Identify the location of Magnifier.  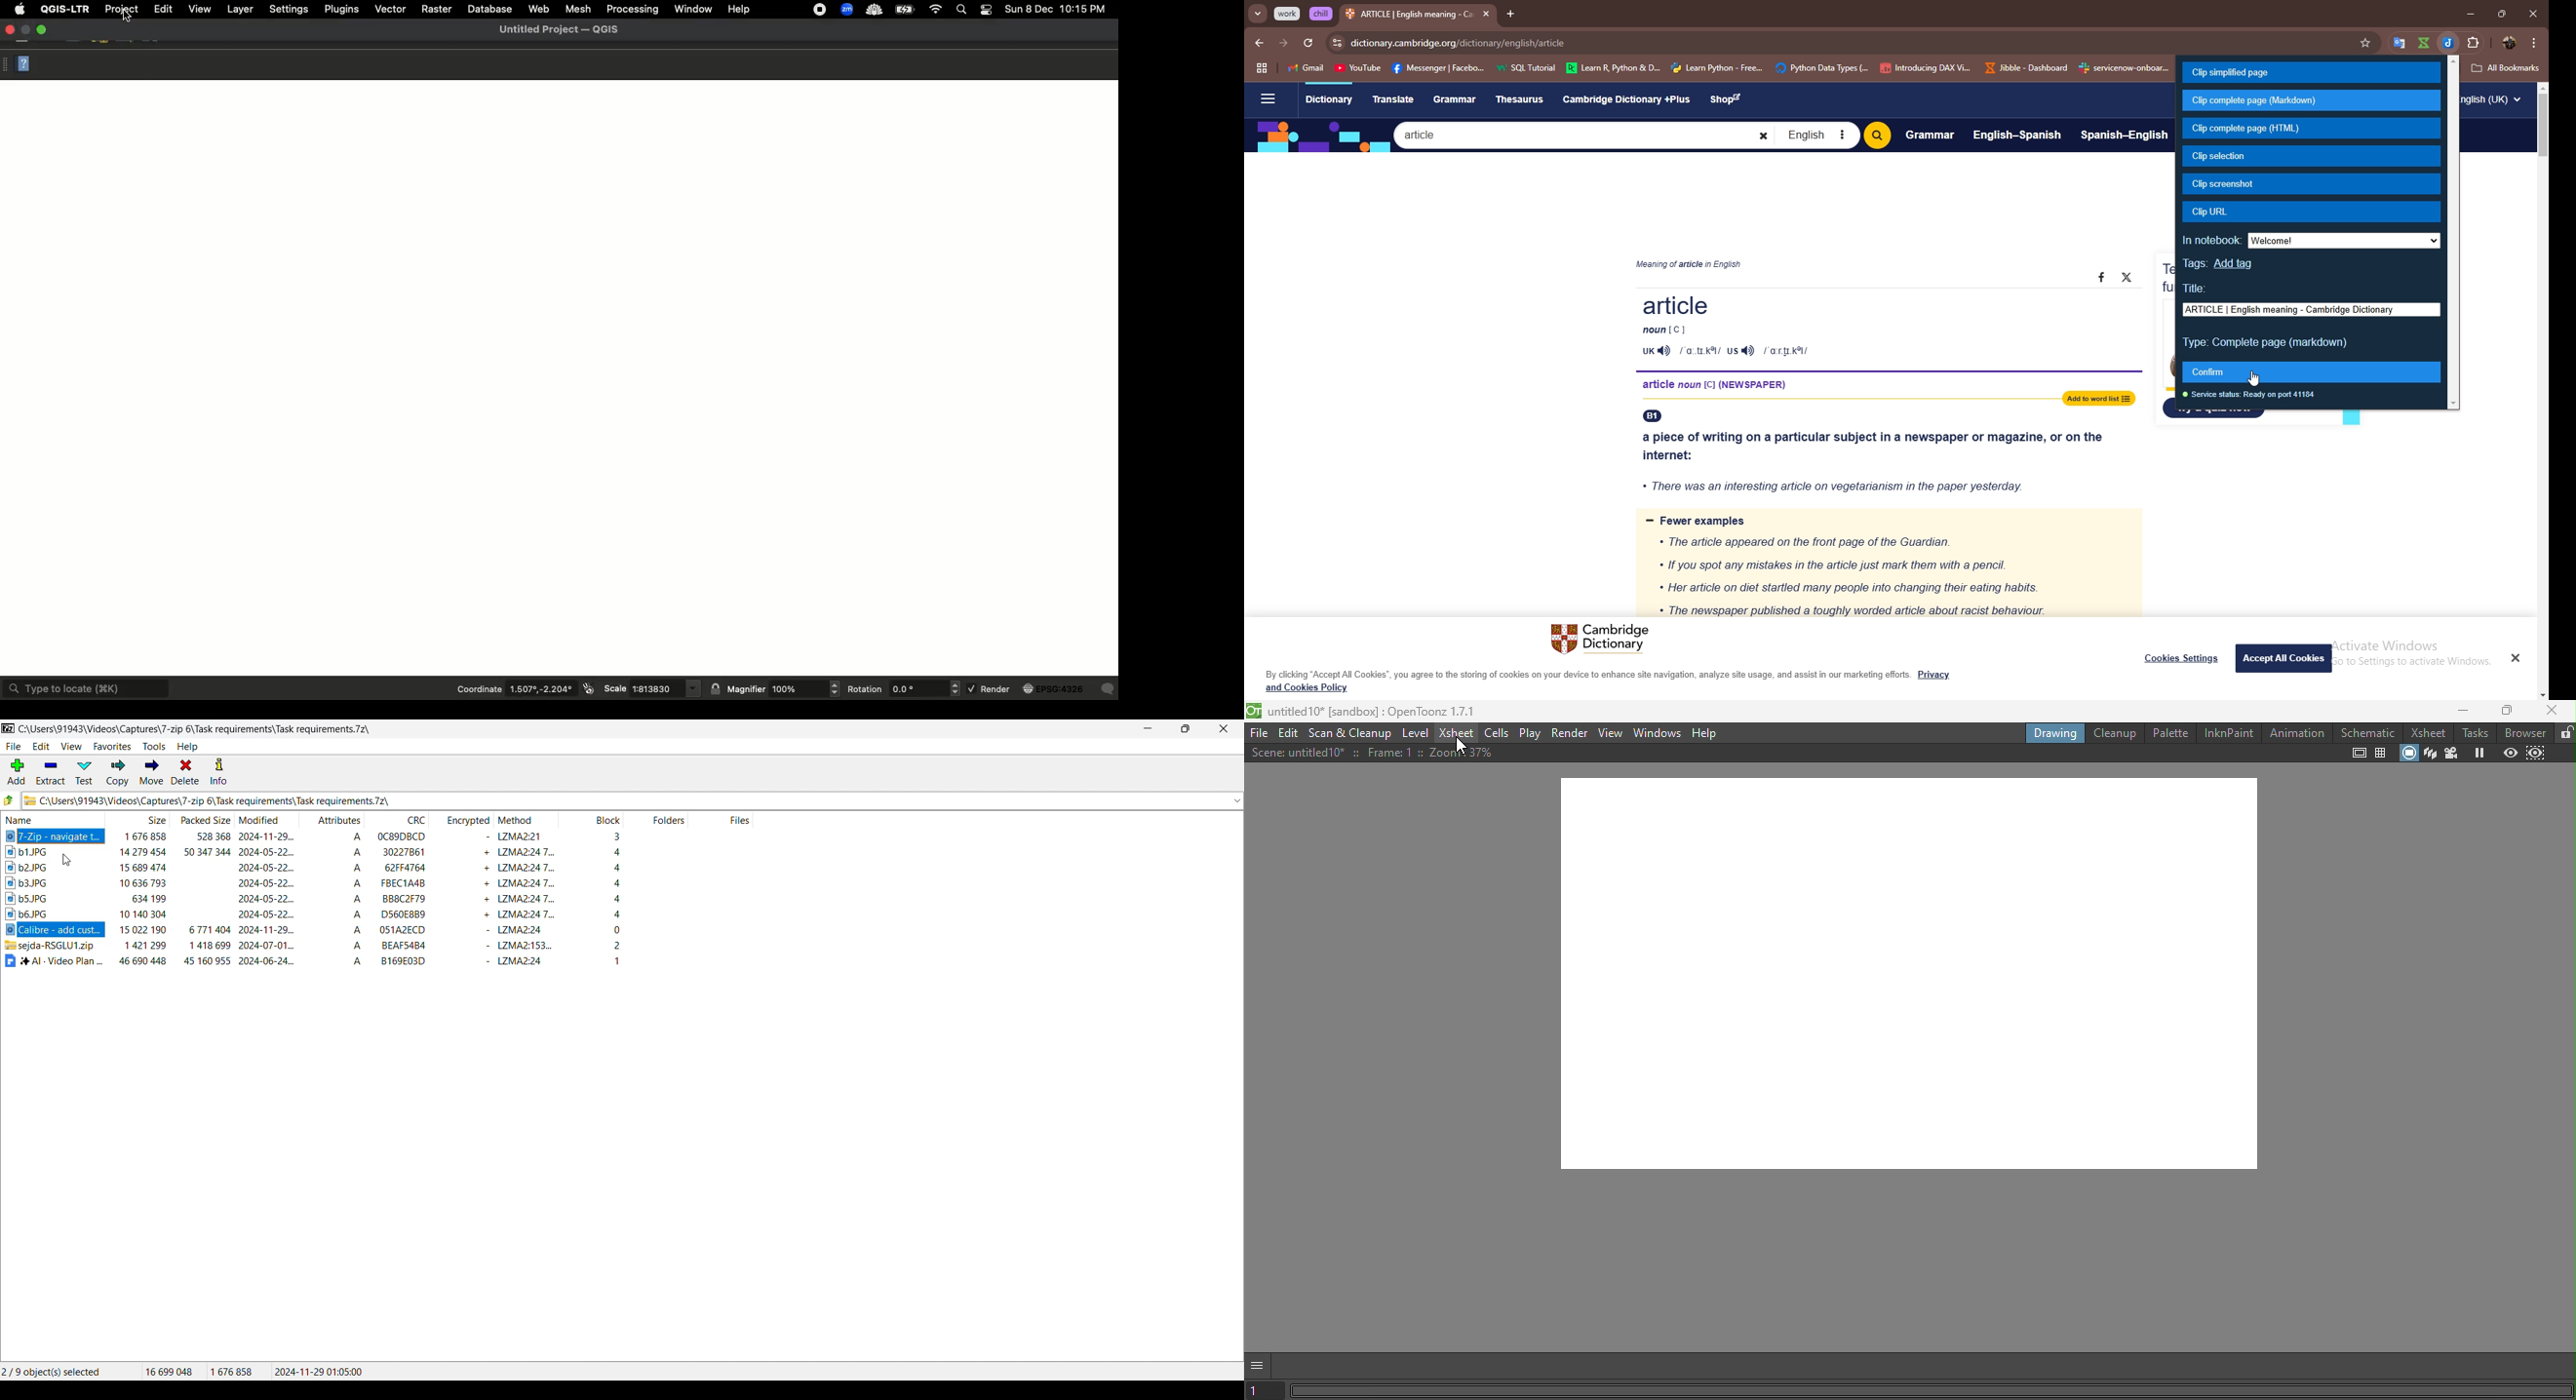
(748, 691).